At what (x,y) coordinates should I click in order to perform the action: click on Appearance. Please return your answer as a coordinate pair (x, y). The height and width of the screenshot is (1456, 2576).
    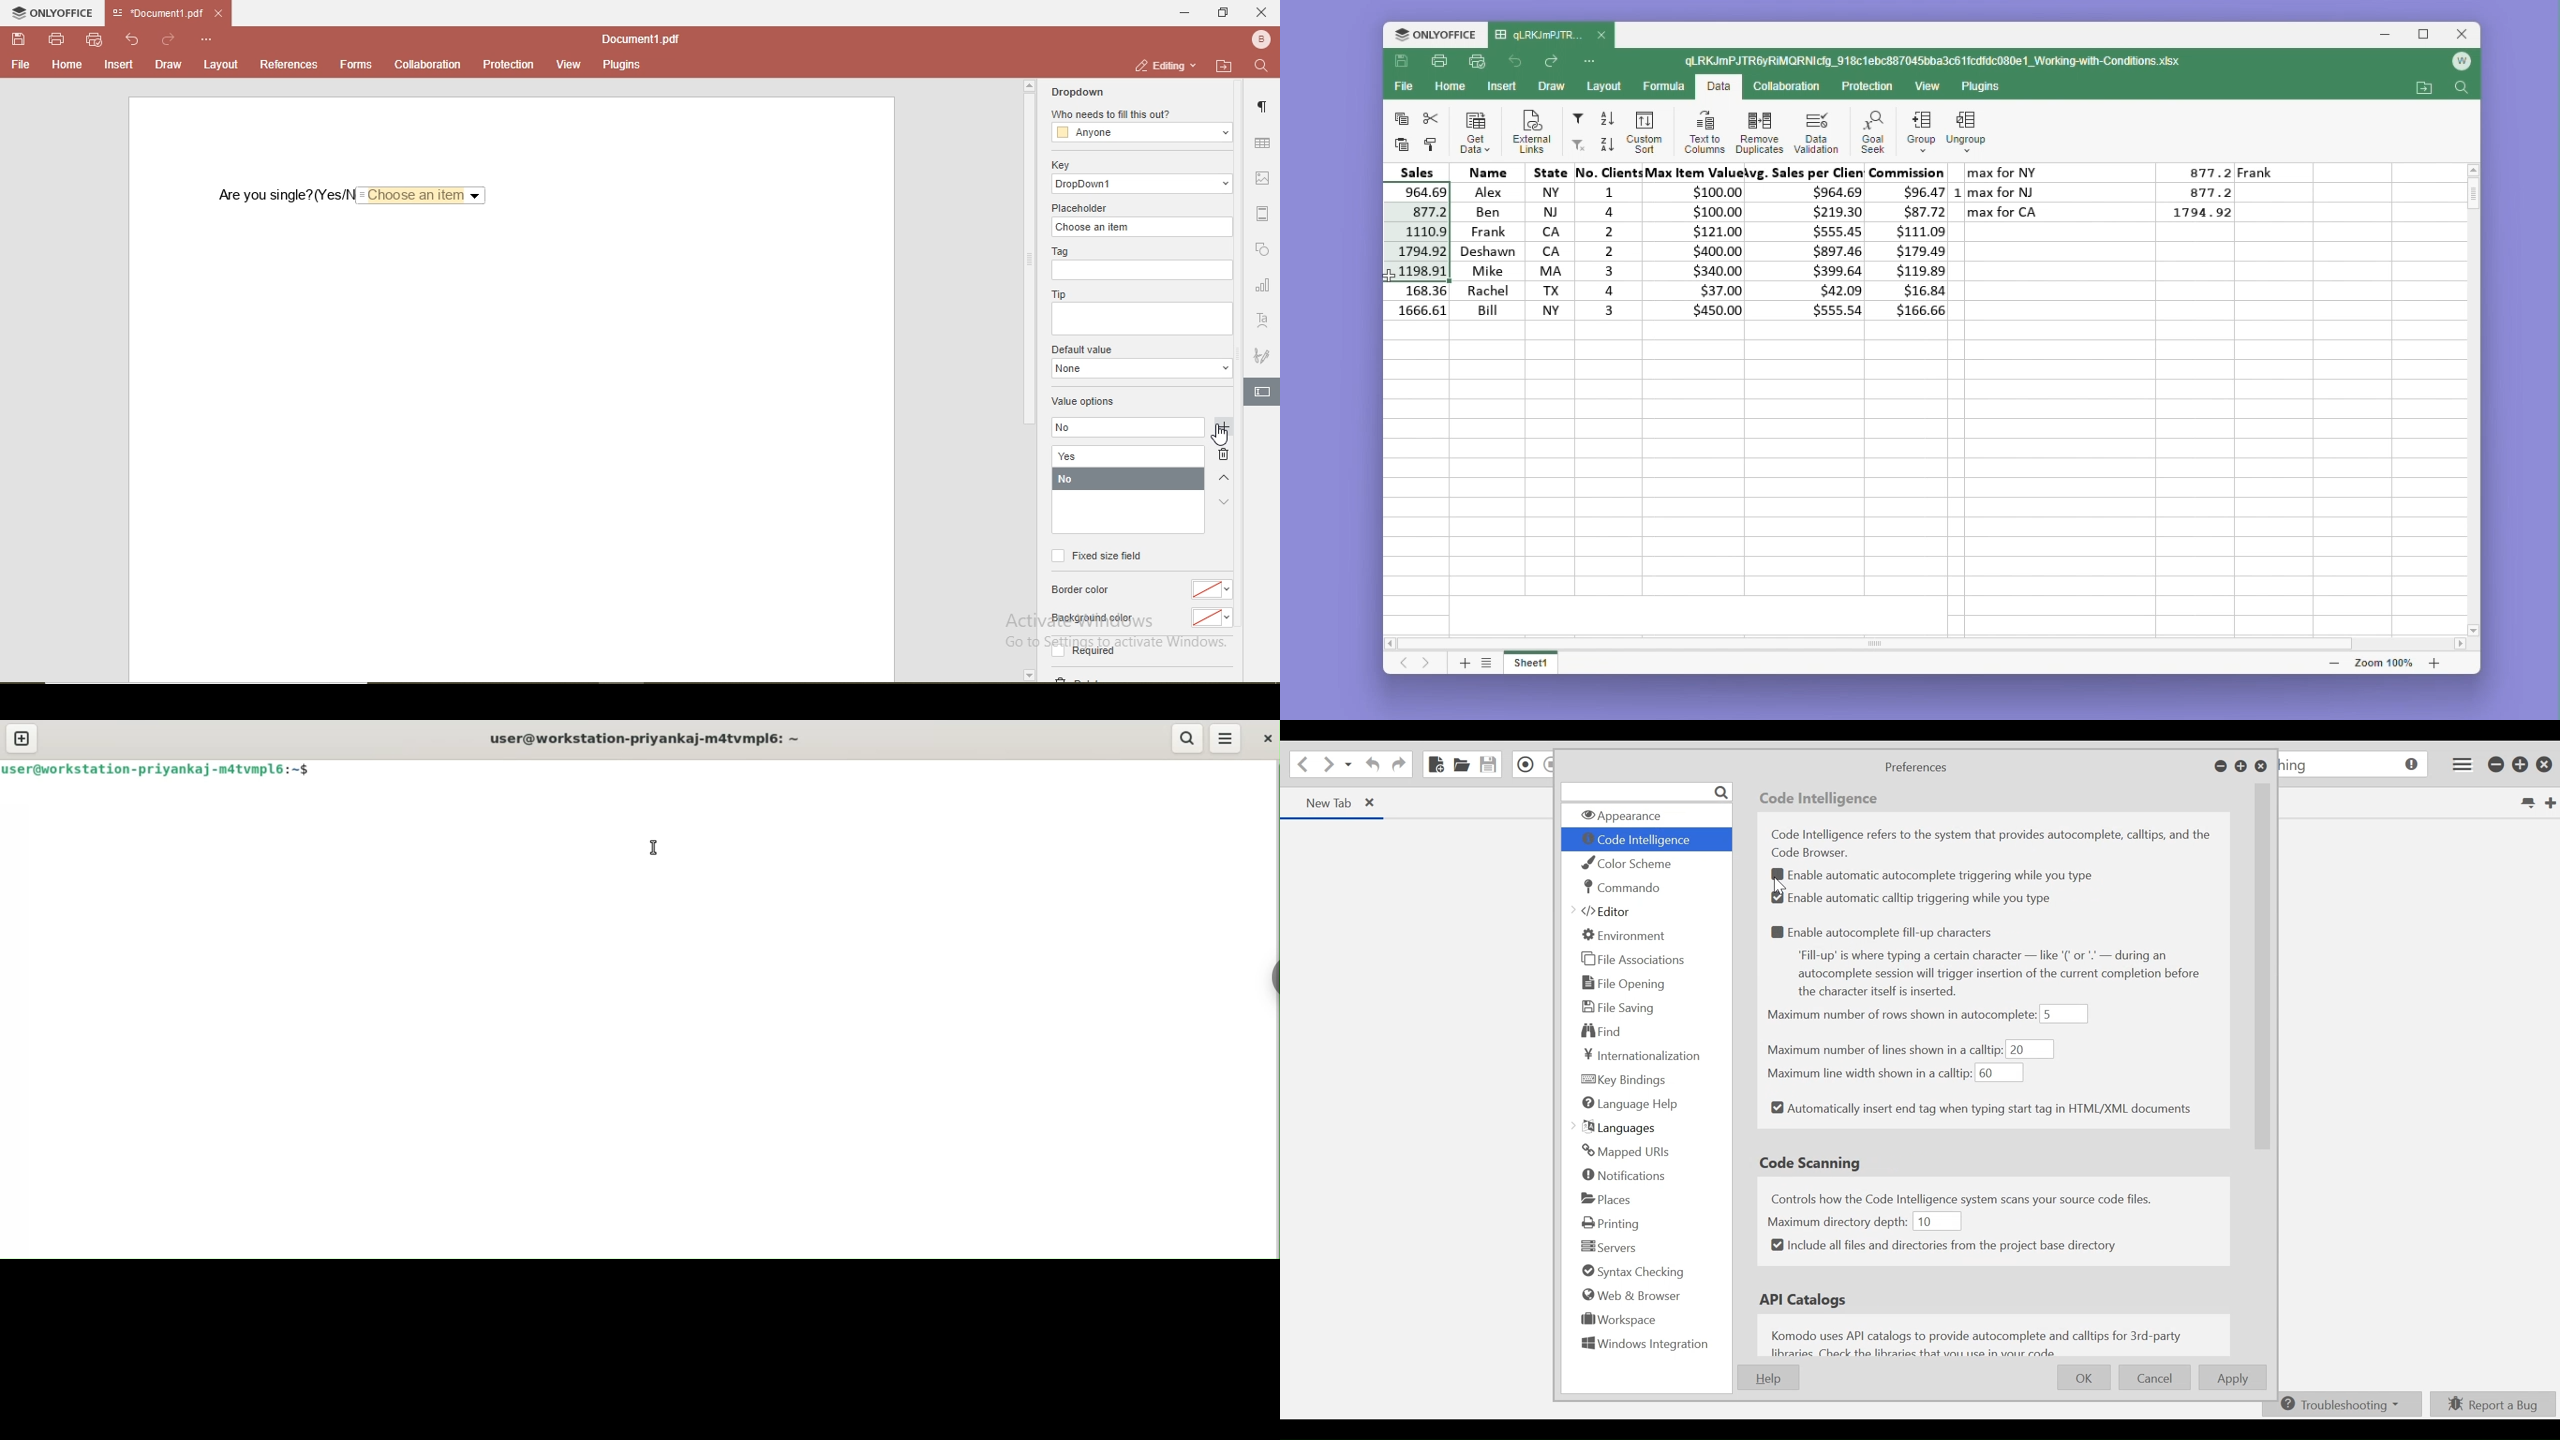
    Looking at the image, I should click on (1643, 816).